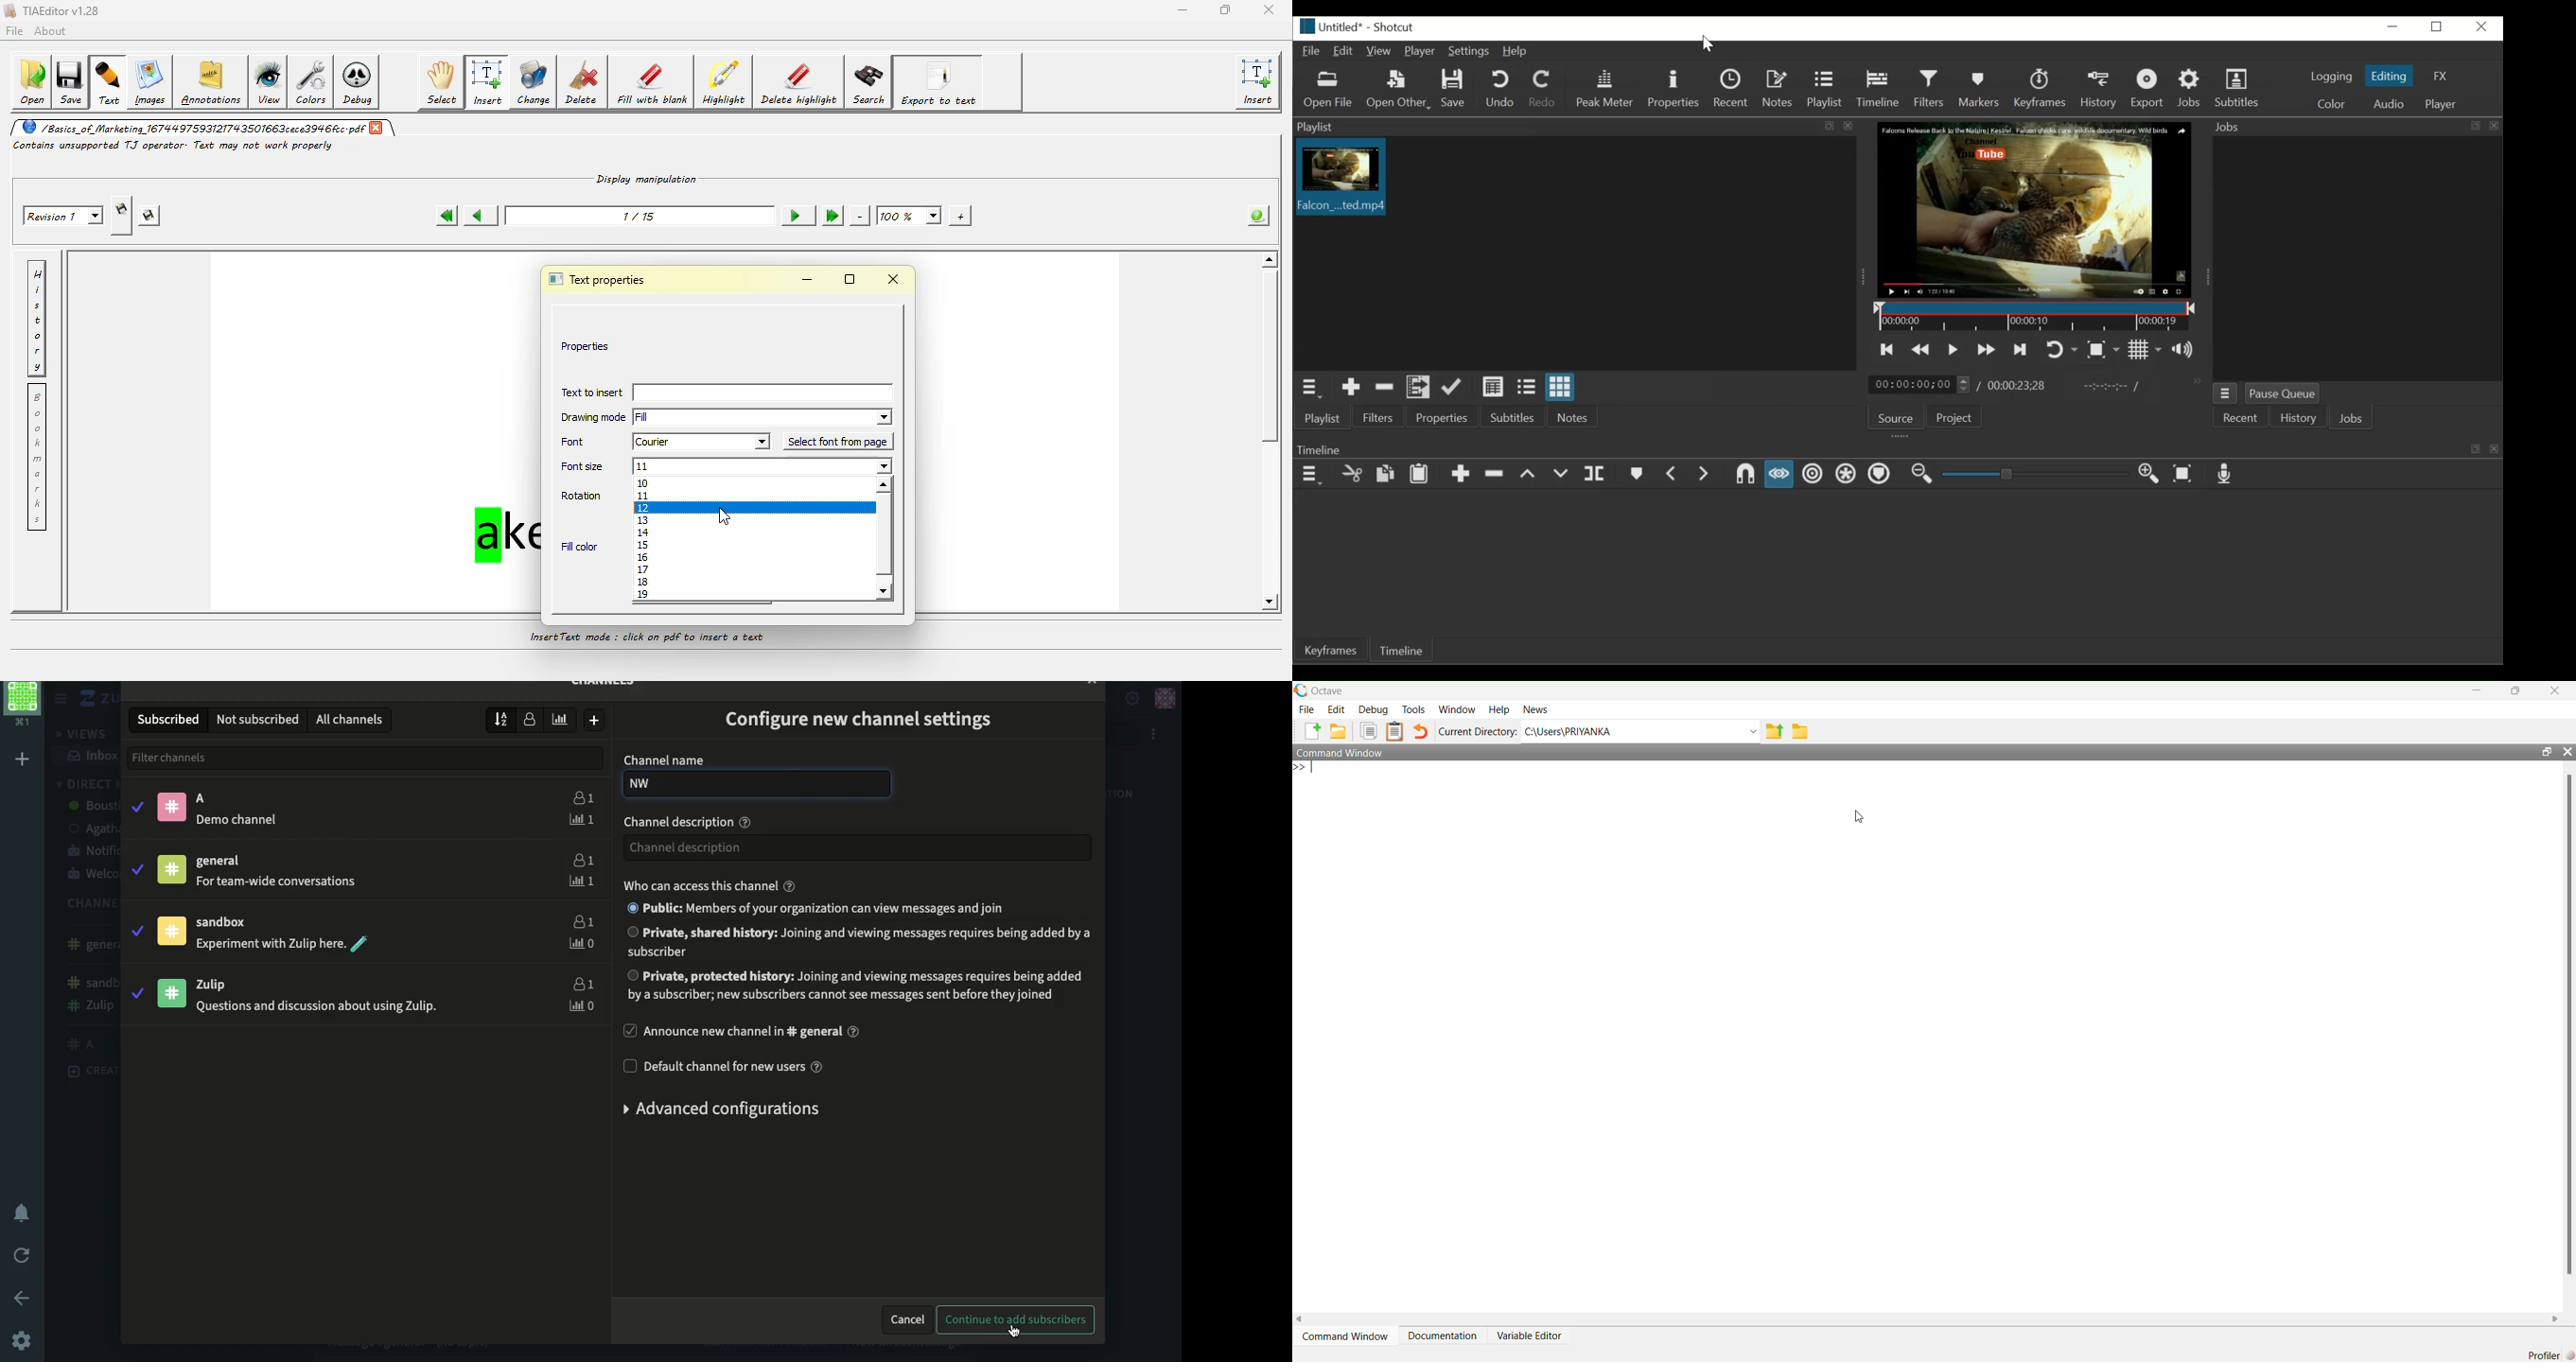 The height and width of the screenshot is (1372, 2576). Describe the element at coordinates (2035, 474) in the screenshot. I see `Adjust Slider Zoom Timeline` at that location.